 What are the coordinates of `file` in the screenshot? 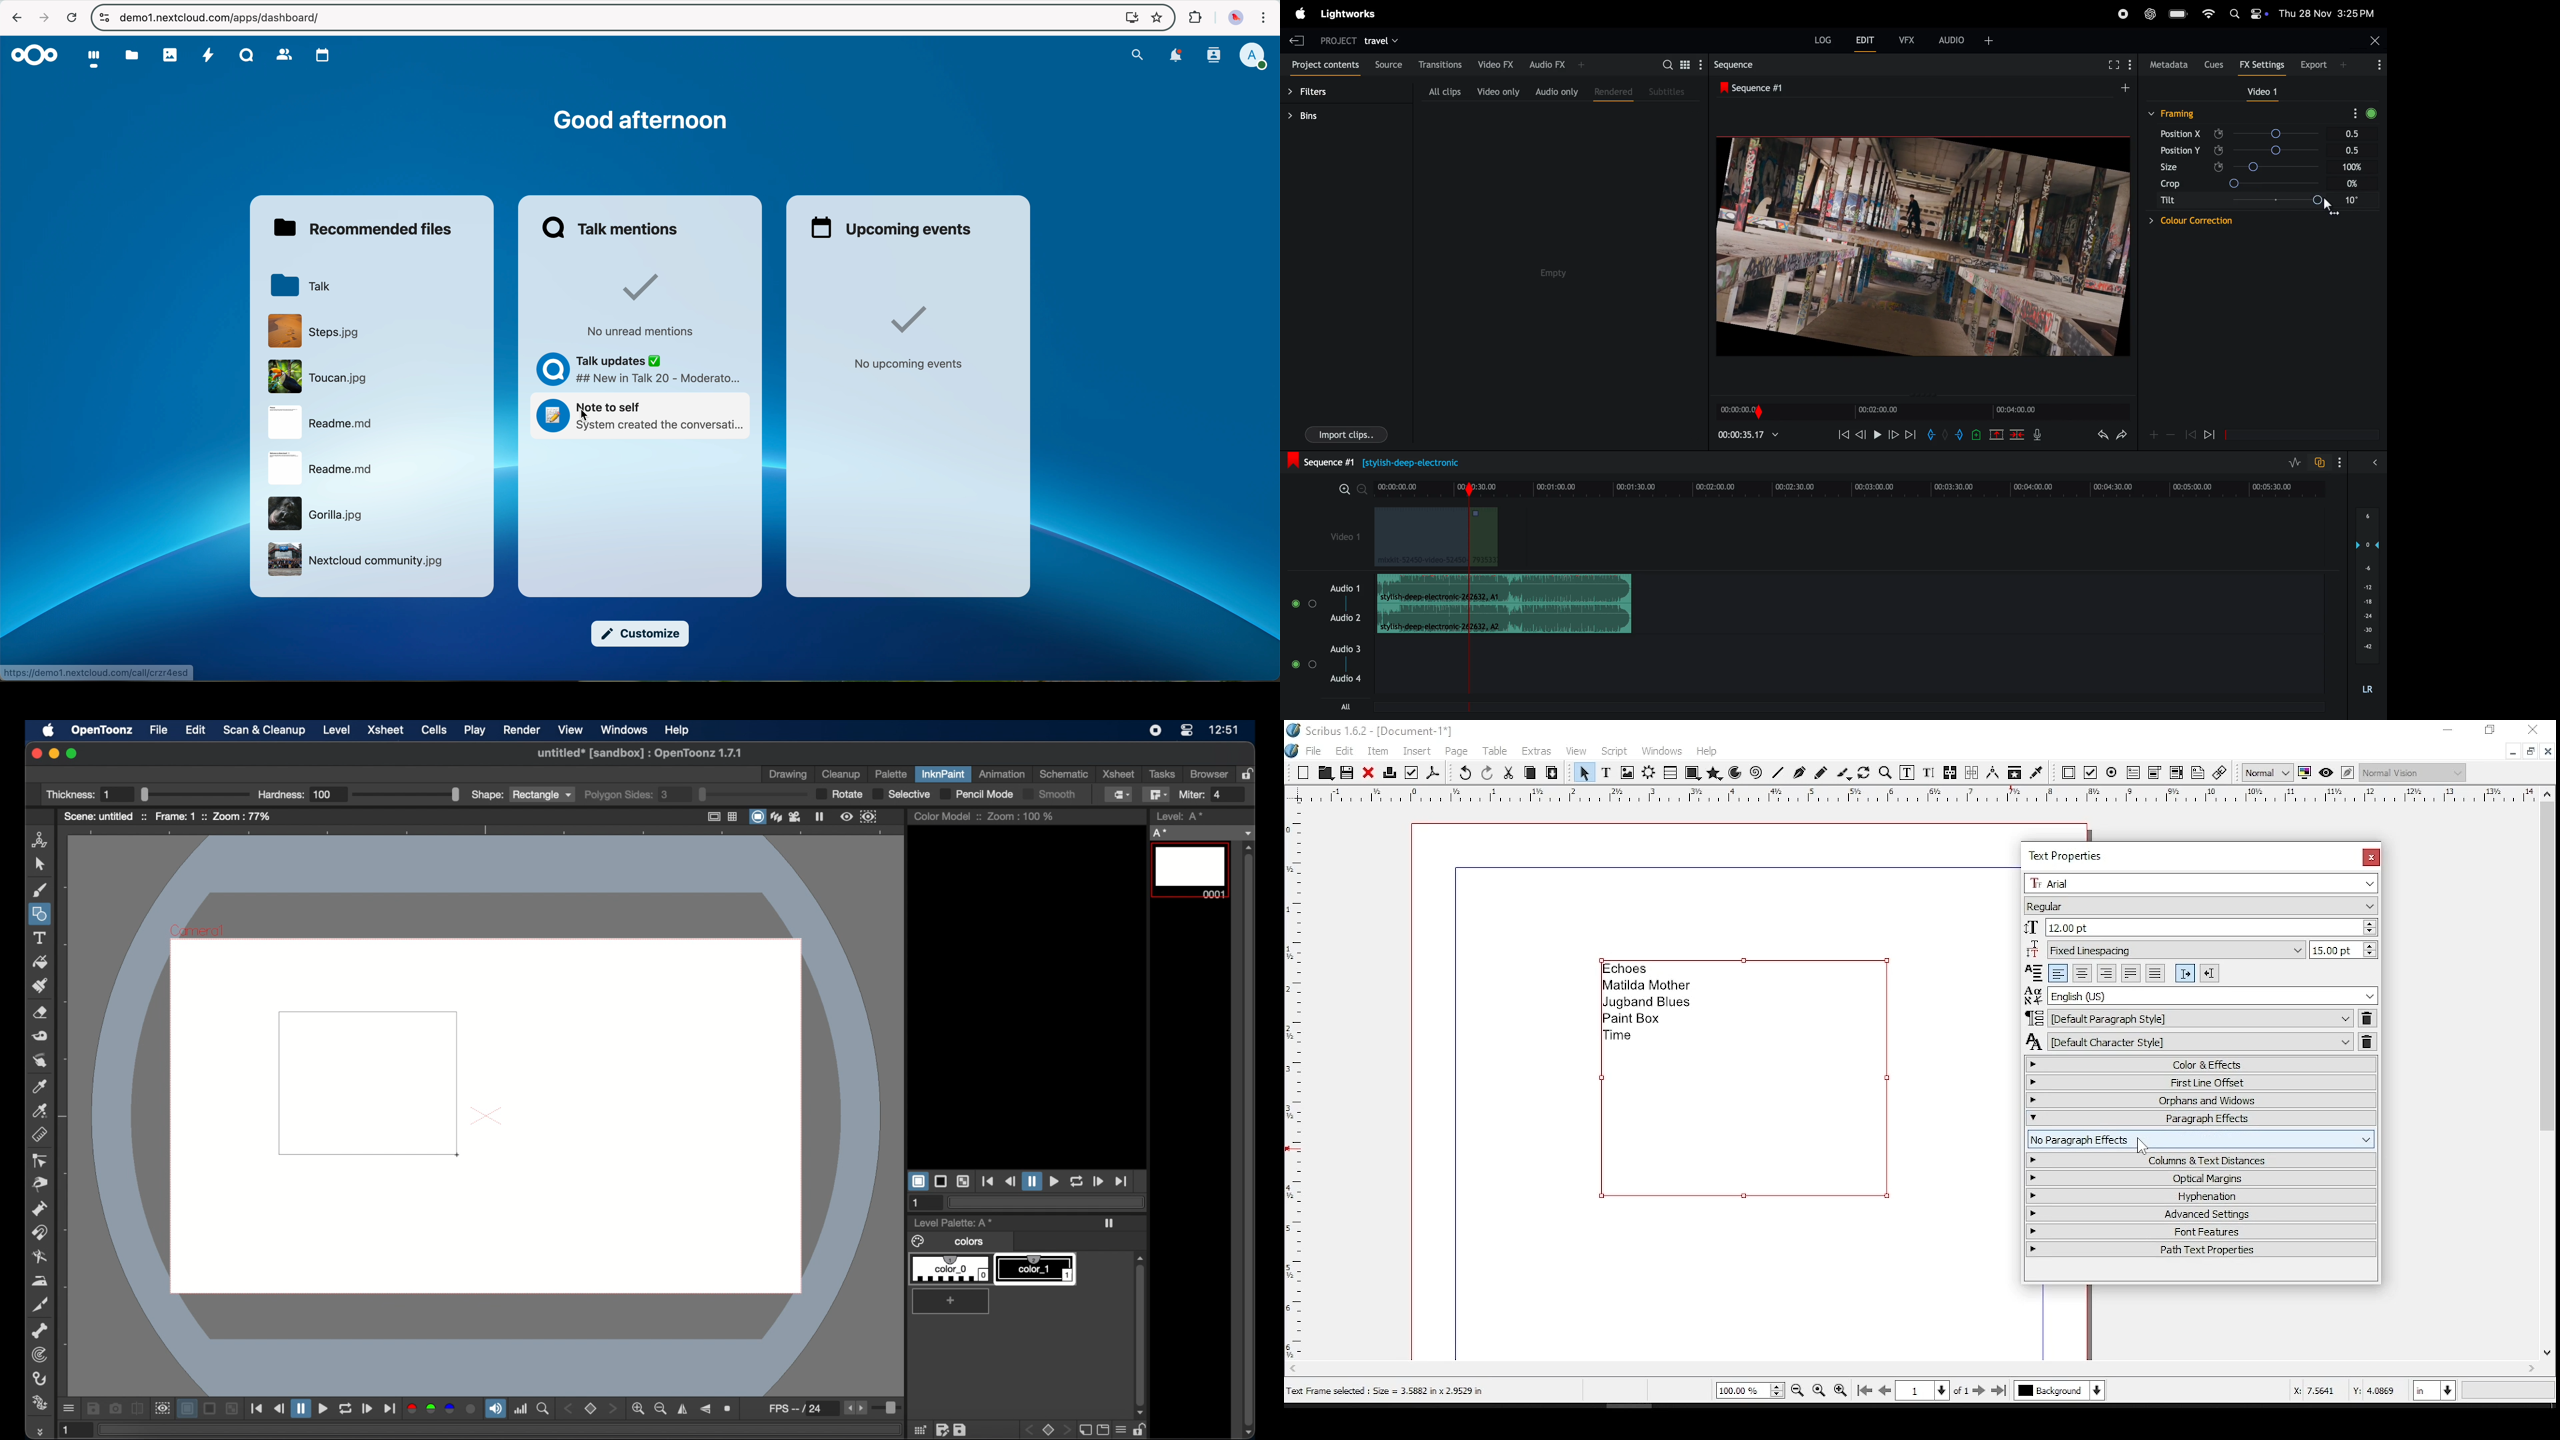 It's located at (313, 331).